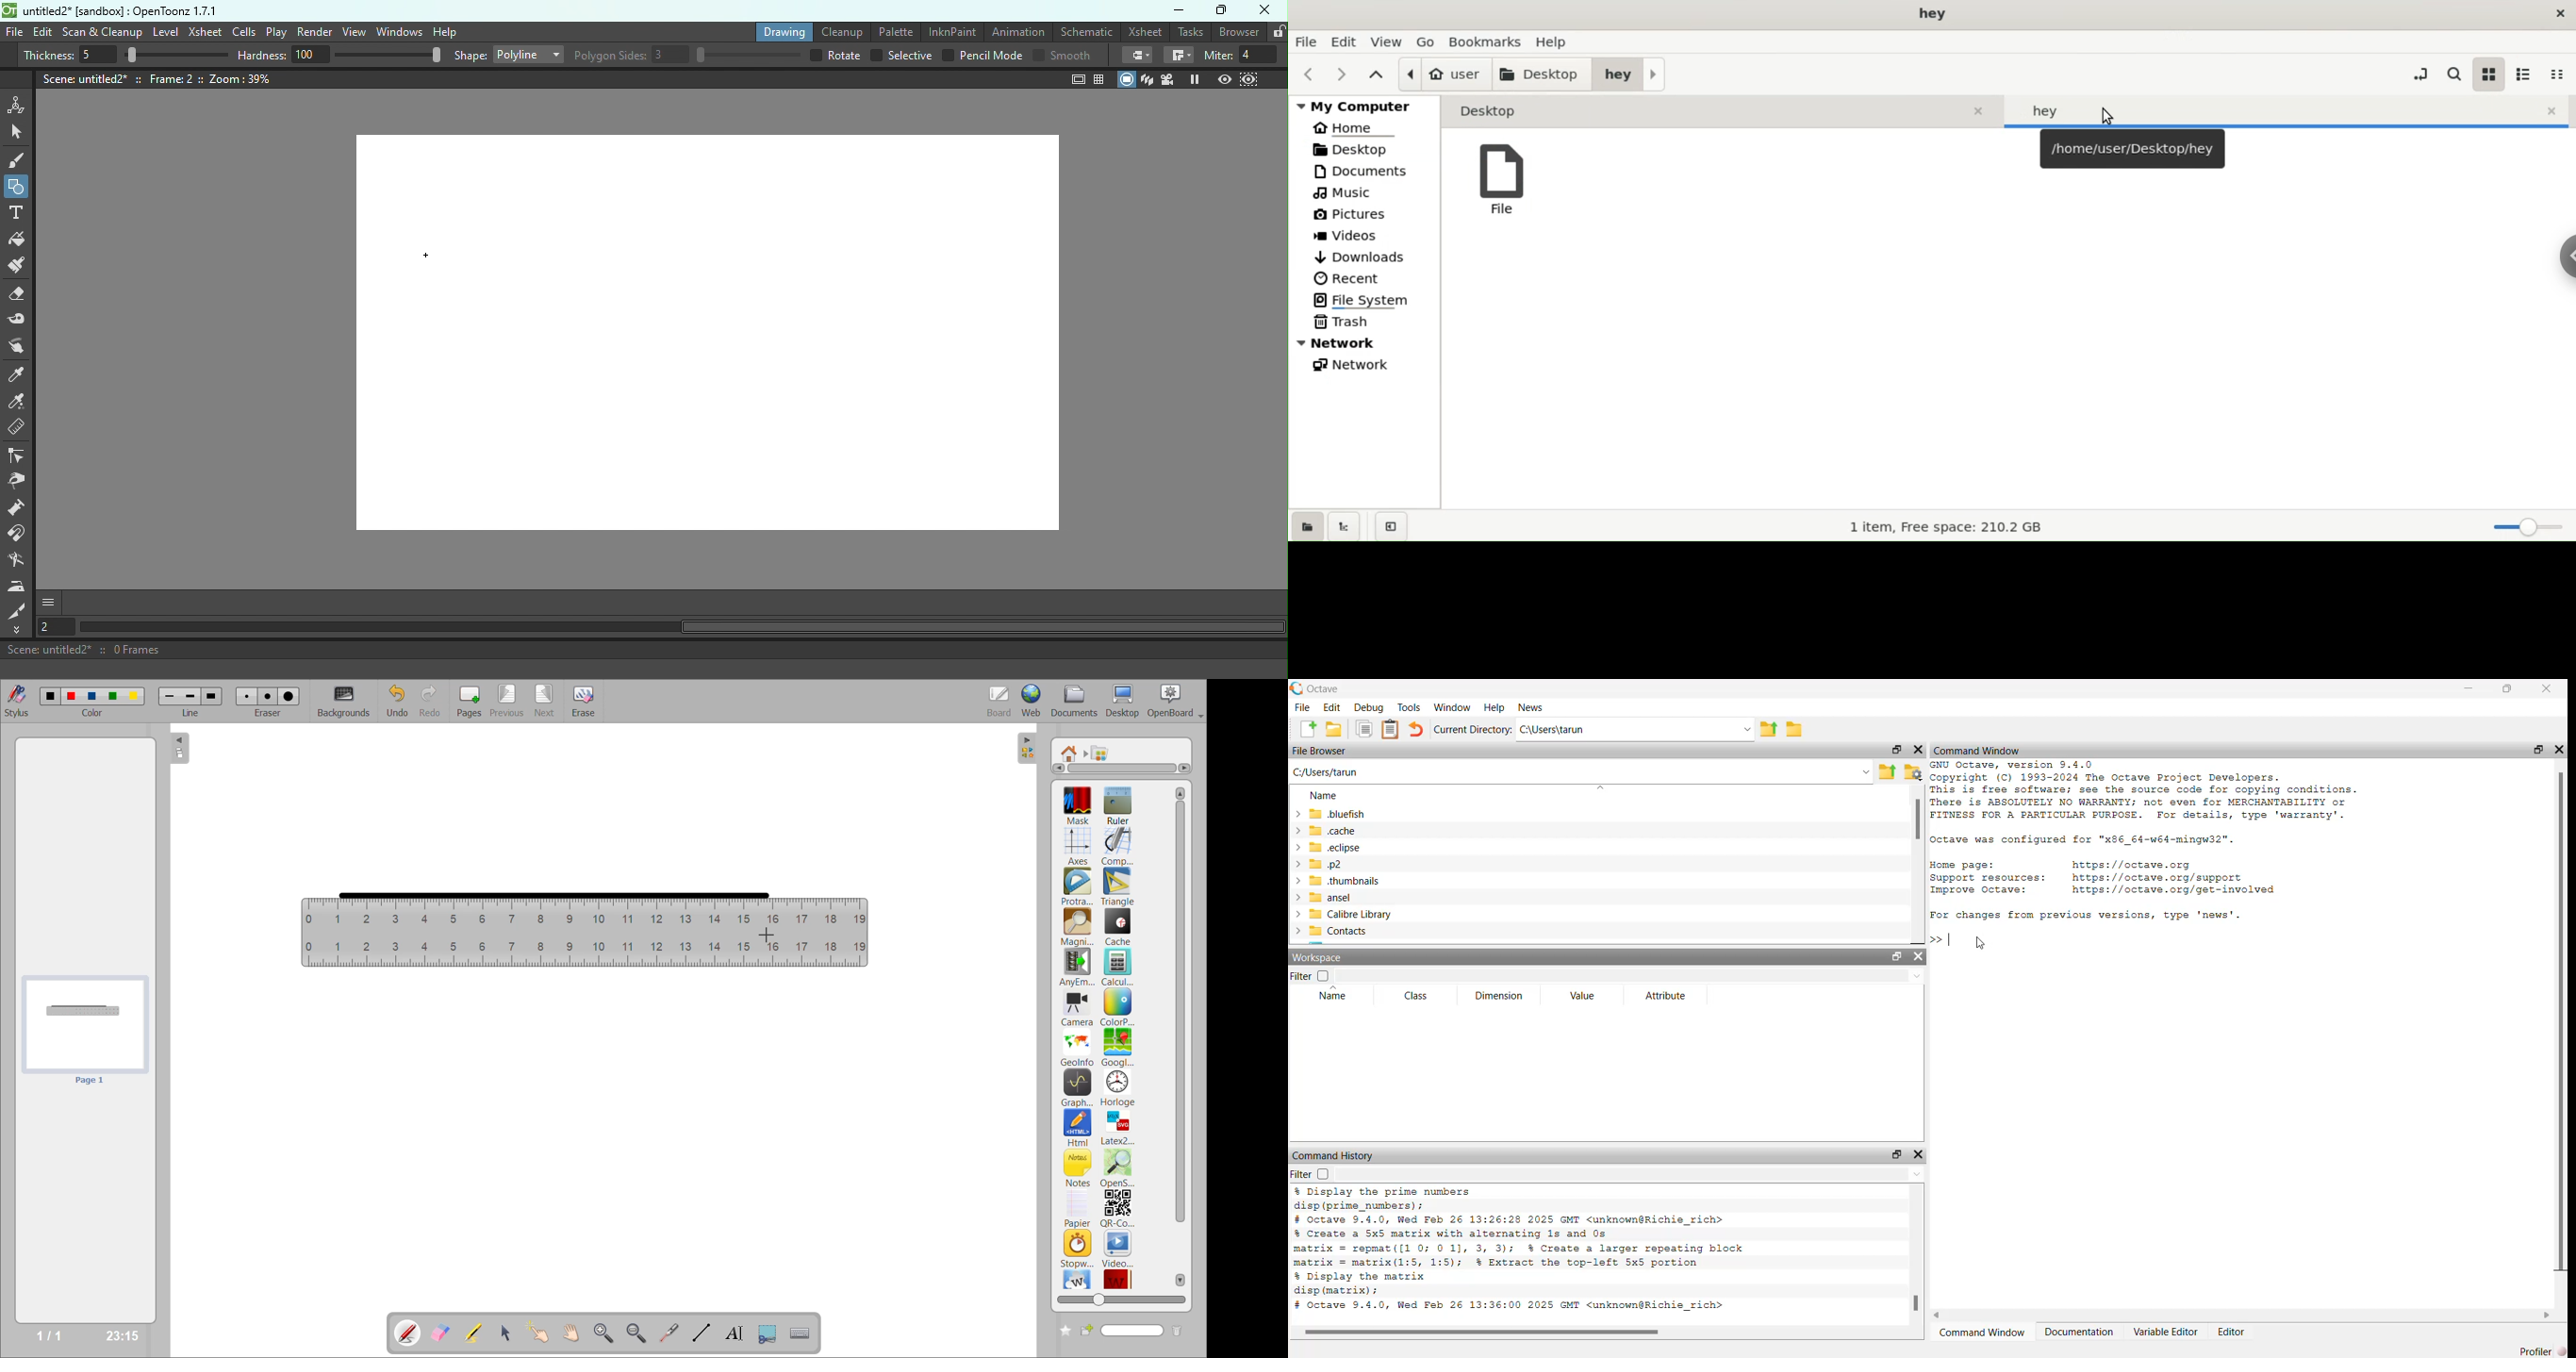 The image size is (2576, 1372). Describe the element at coordinates (1149, 80) in the screenshot. I see `3D view` at that location.